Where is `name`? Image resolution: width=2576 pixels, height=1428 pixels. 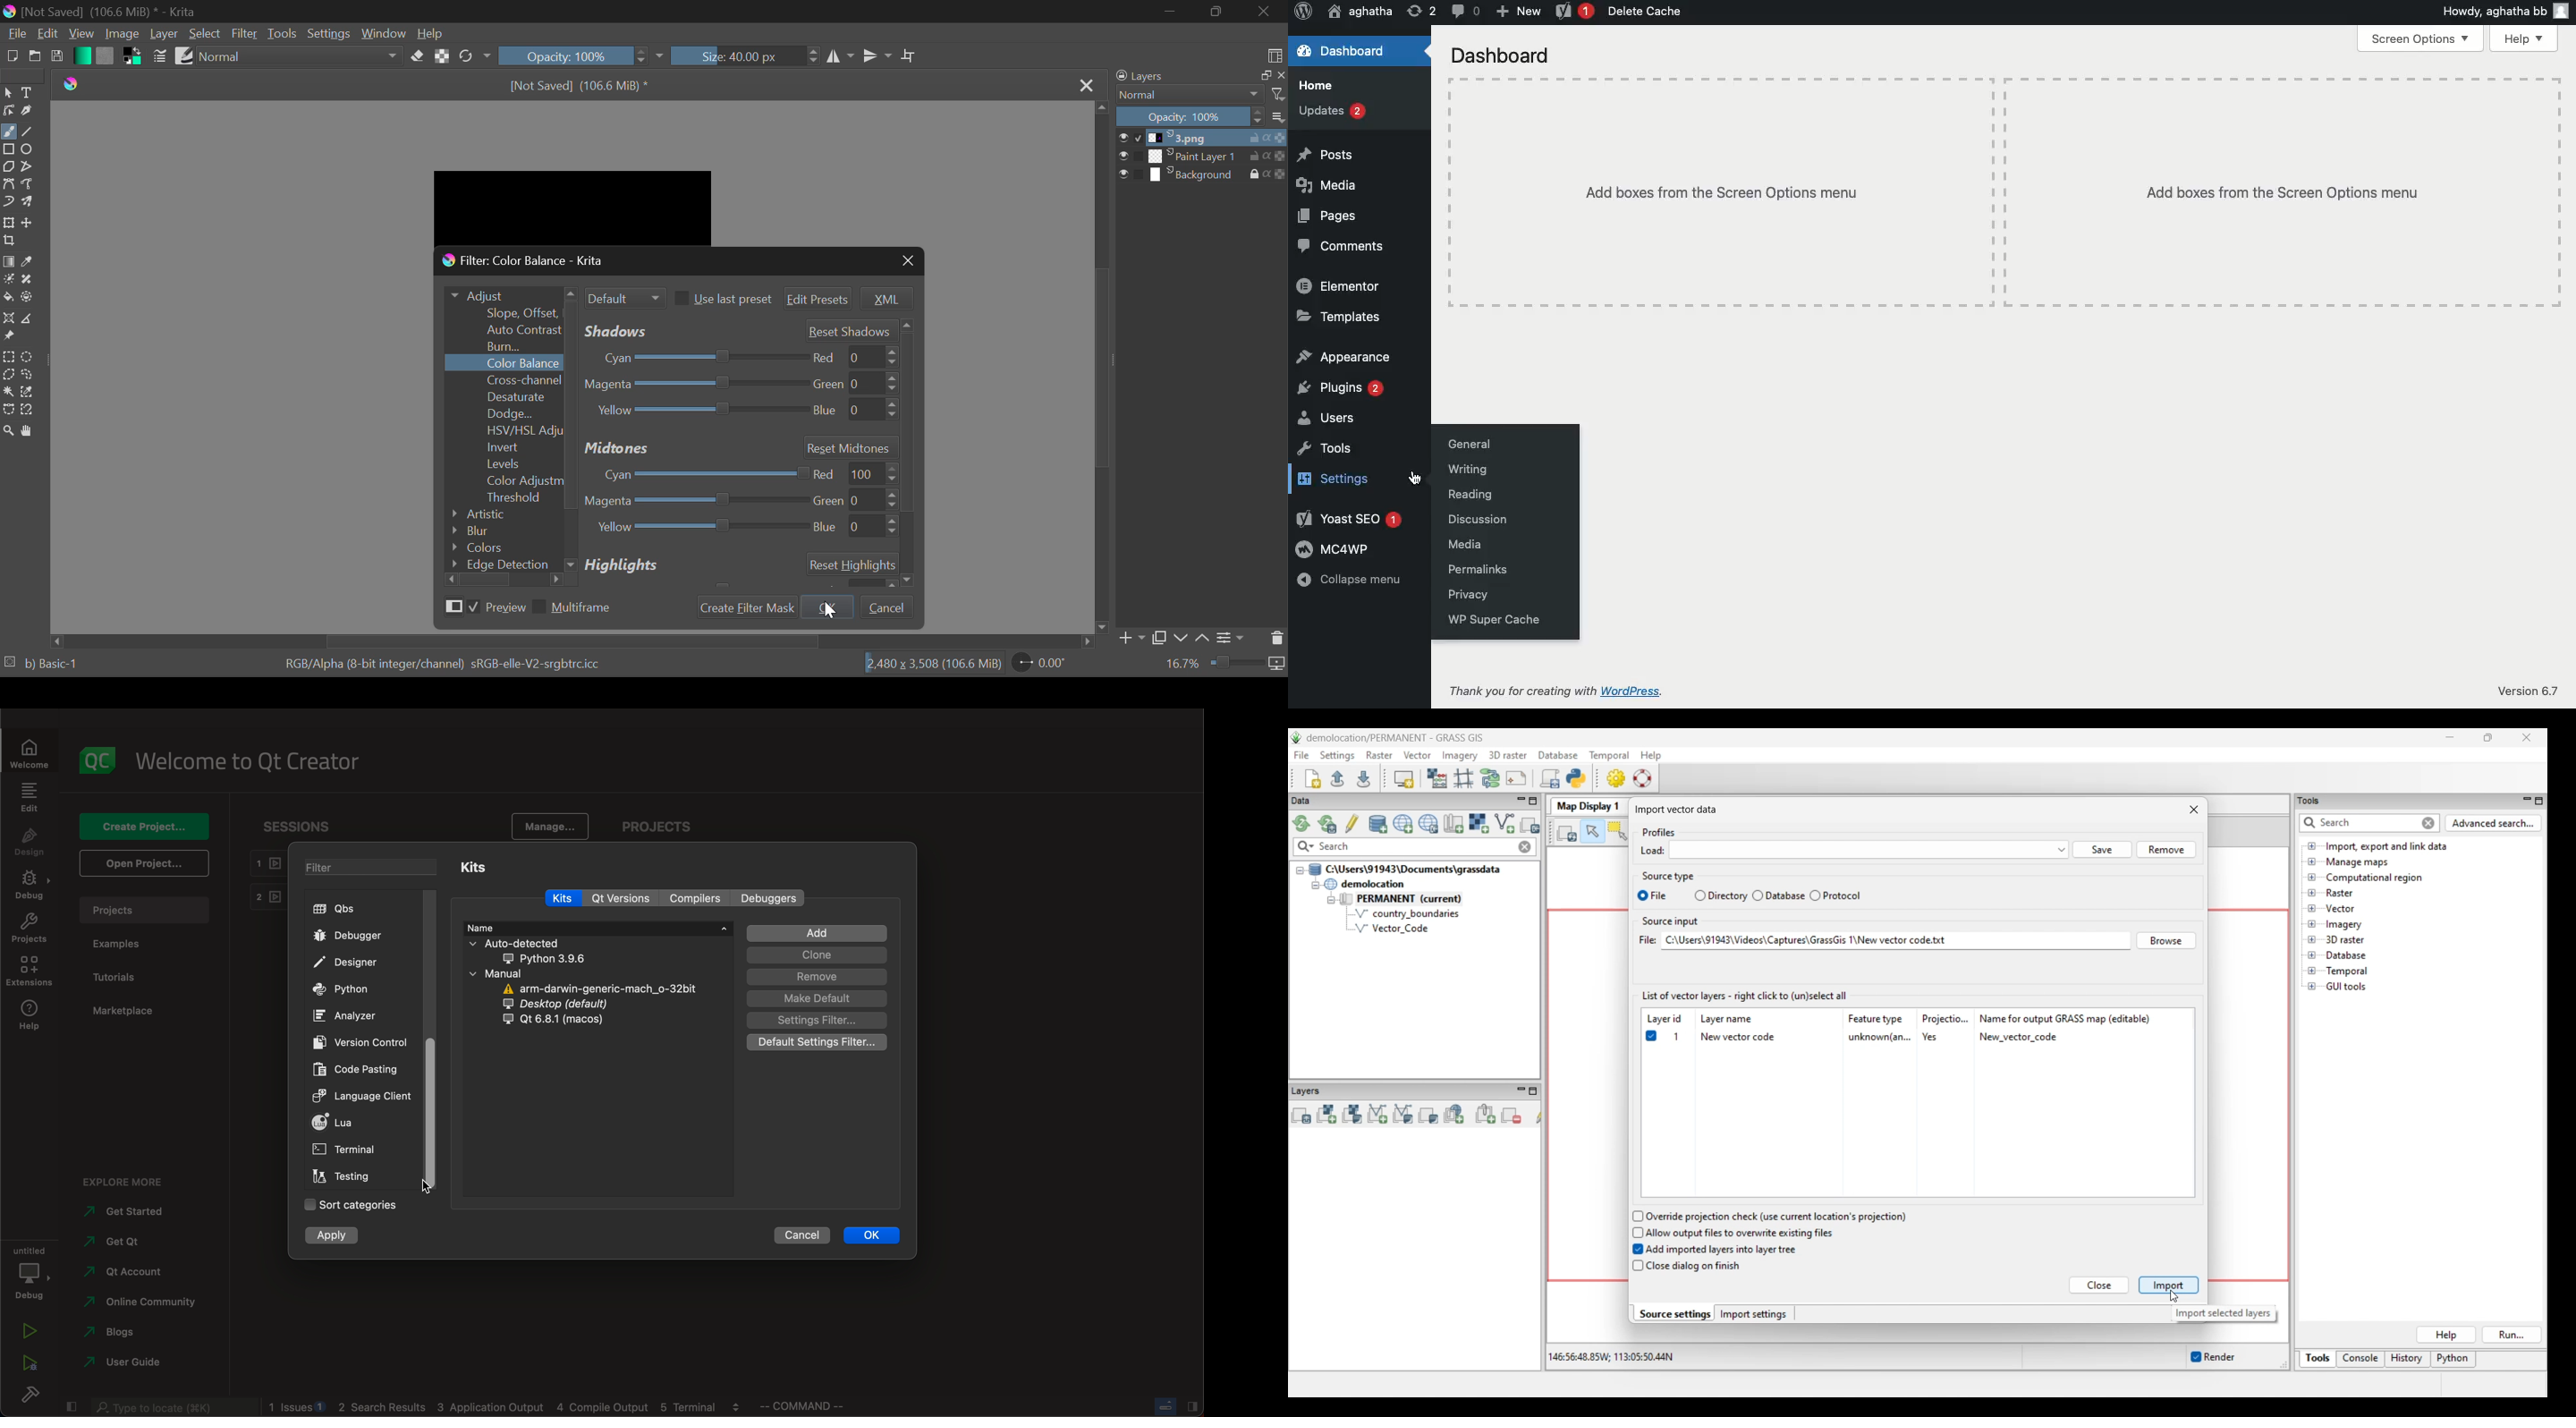 name is located at coordinates (598, 928).